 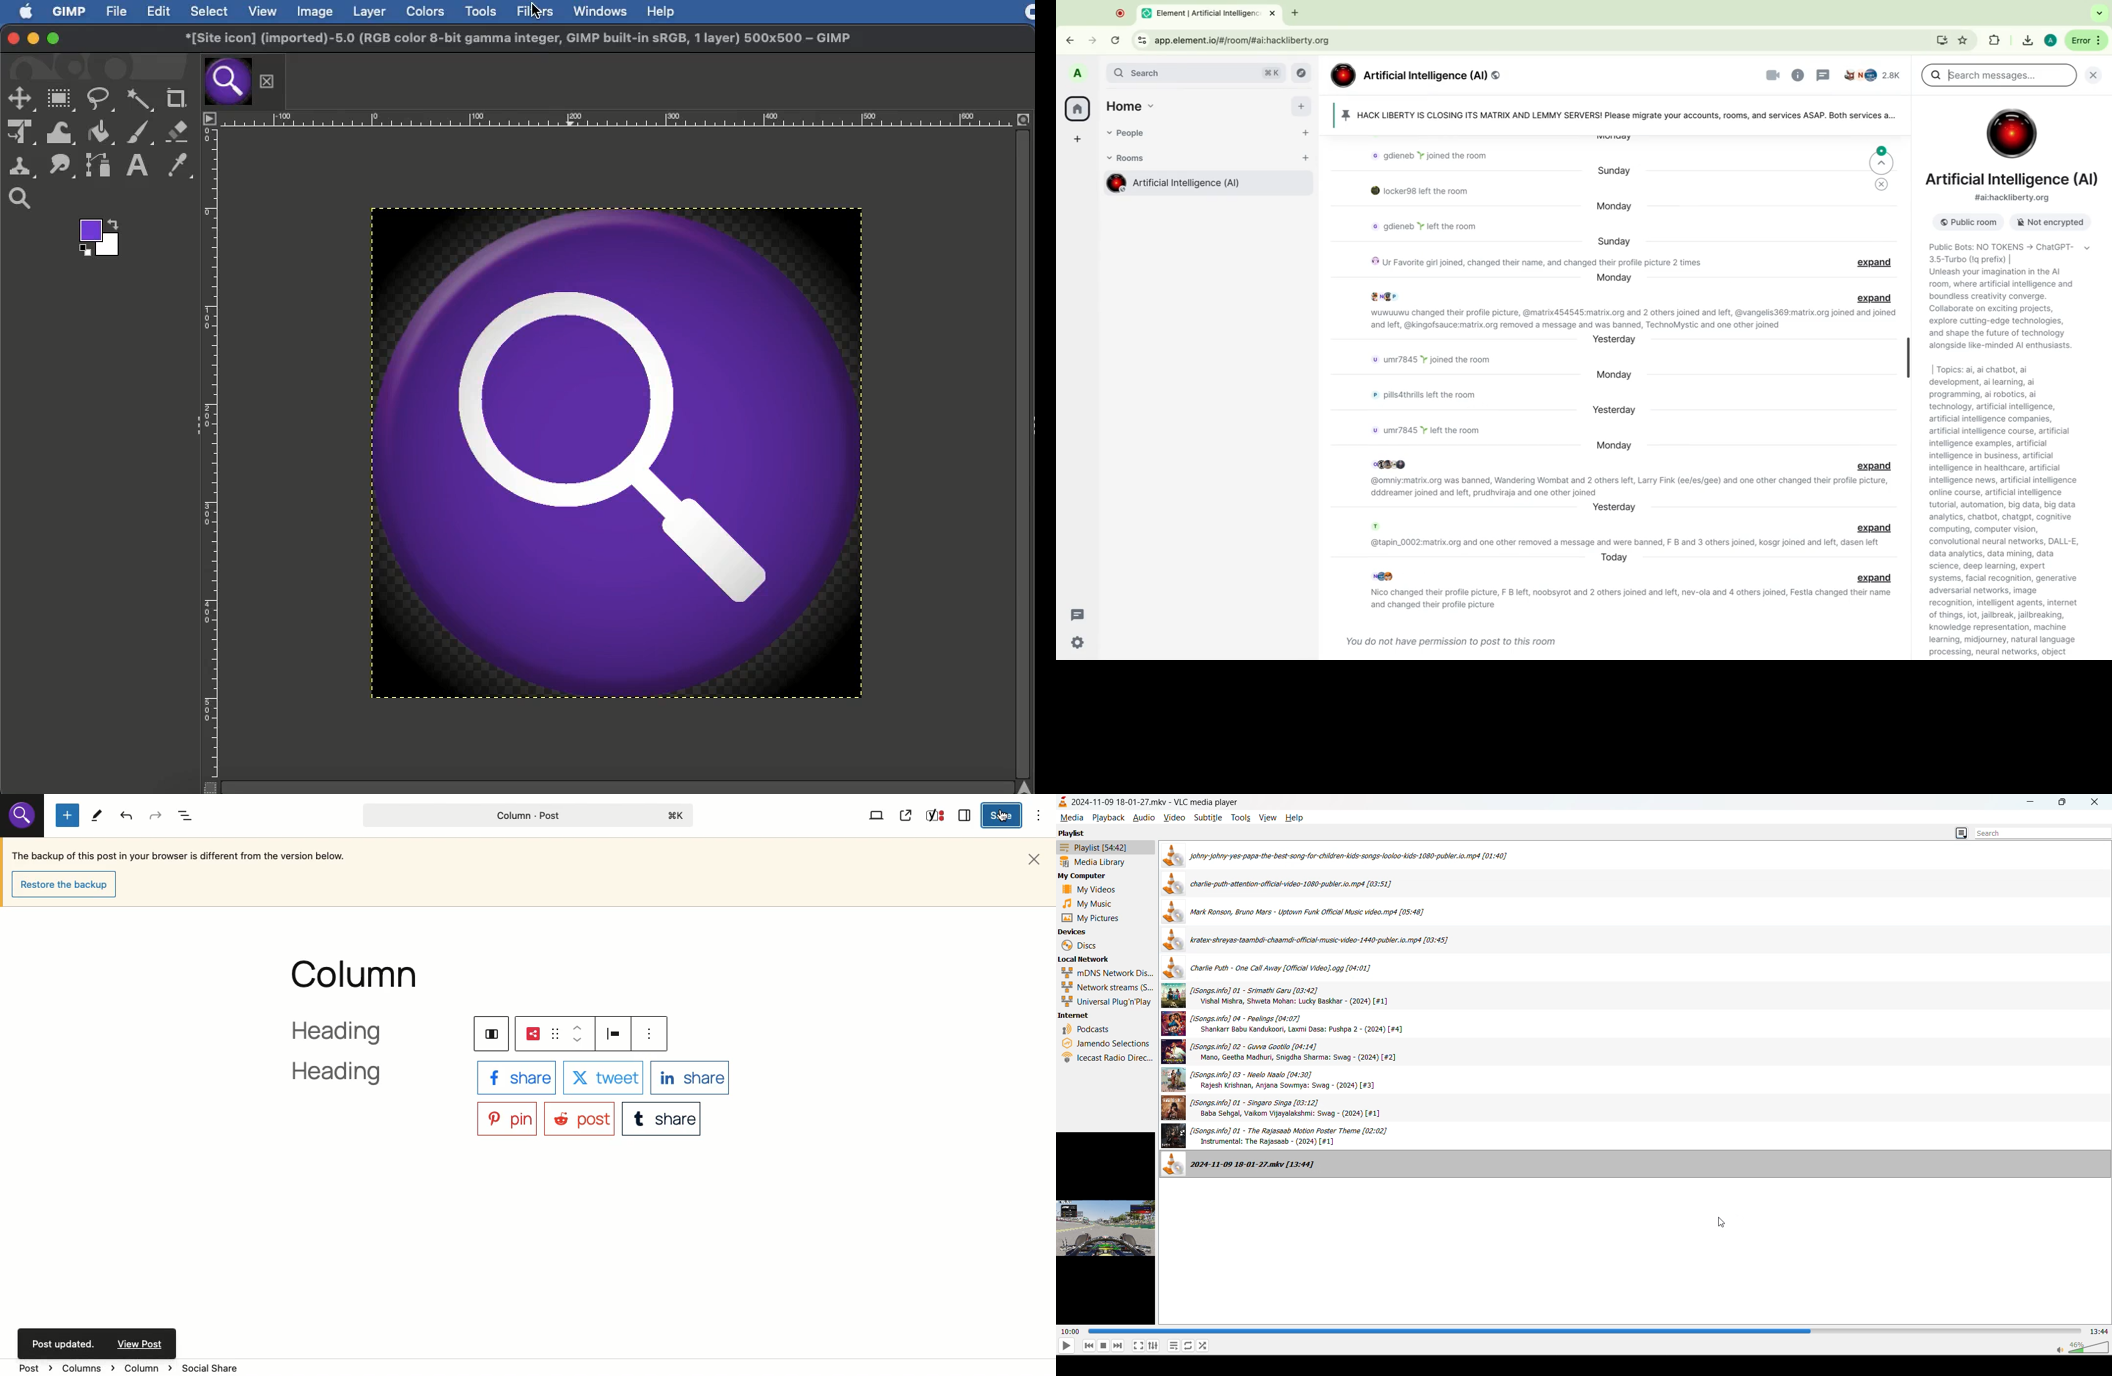 What do you see at coordinates (1287, 1109) in the screenshot?
I see `tracks without duration` at bounding box center [1287, 1109].